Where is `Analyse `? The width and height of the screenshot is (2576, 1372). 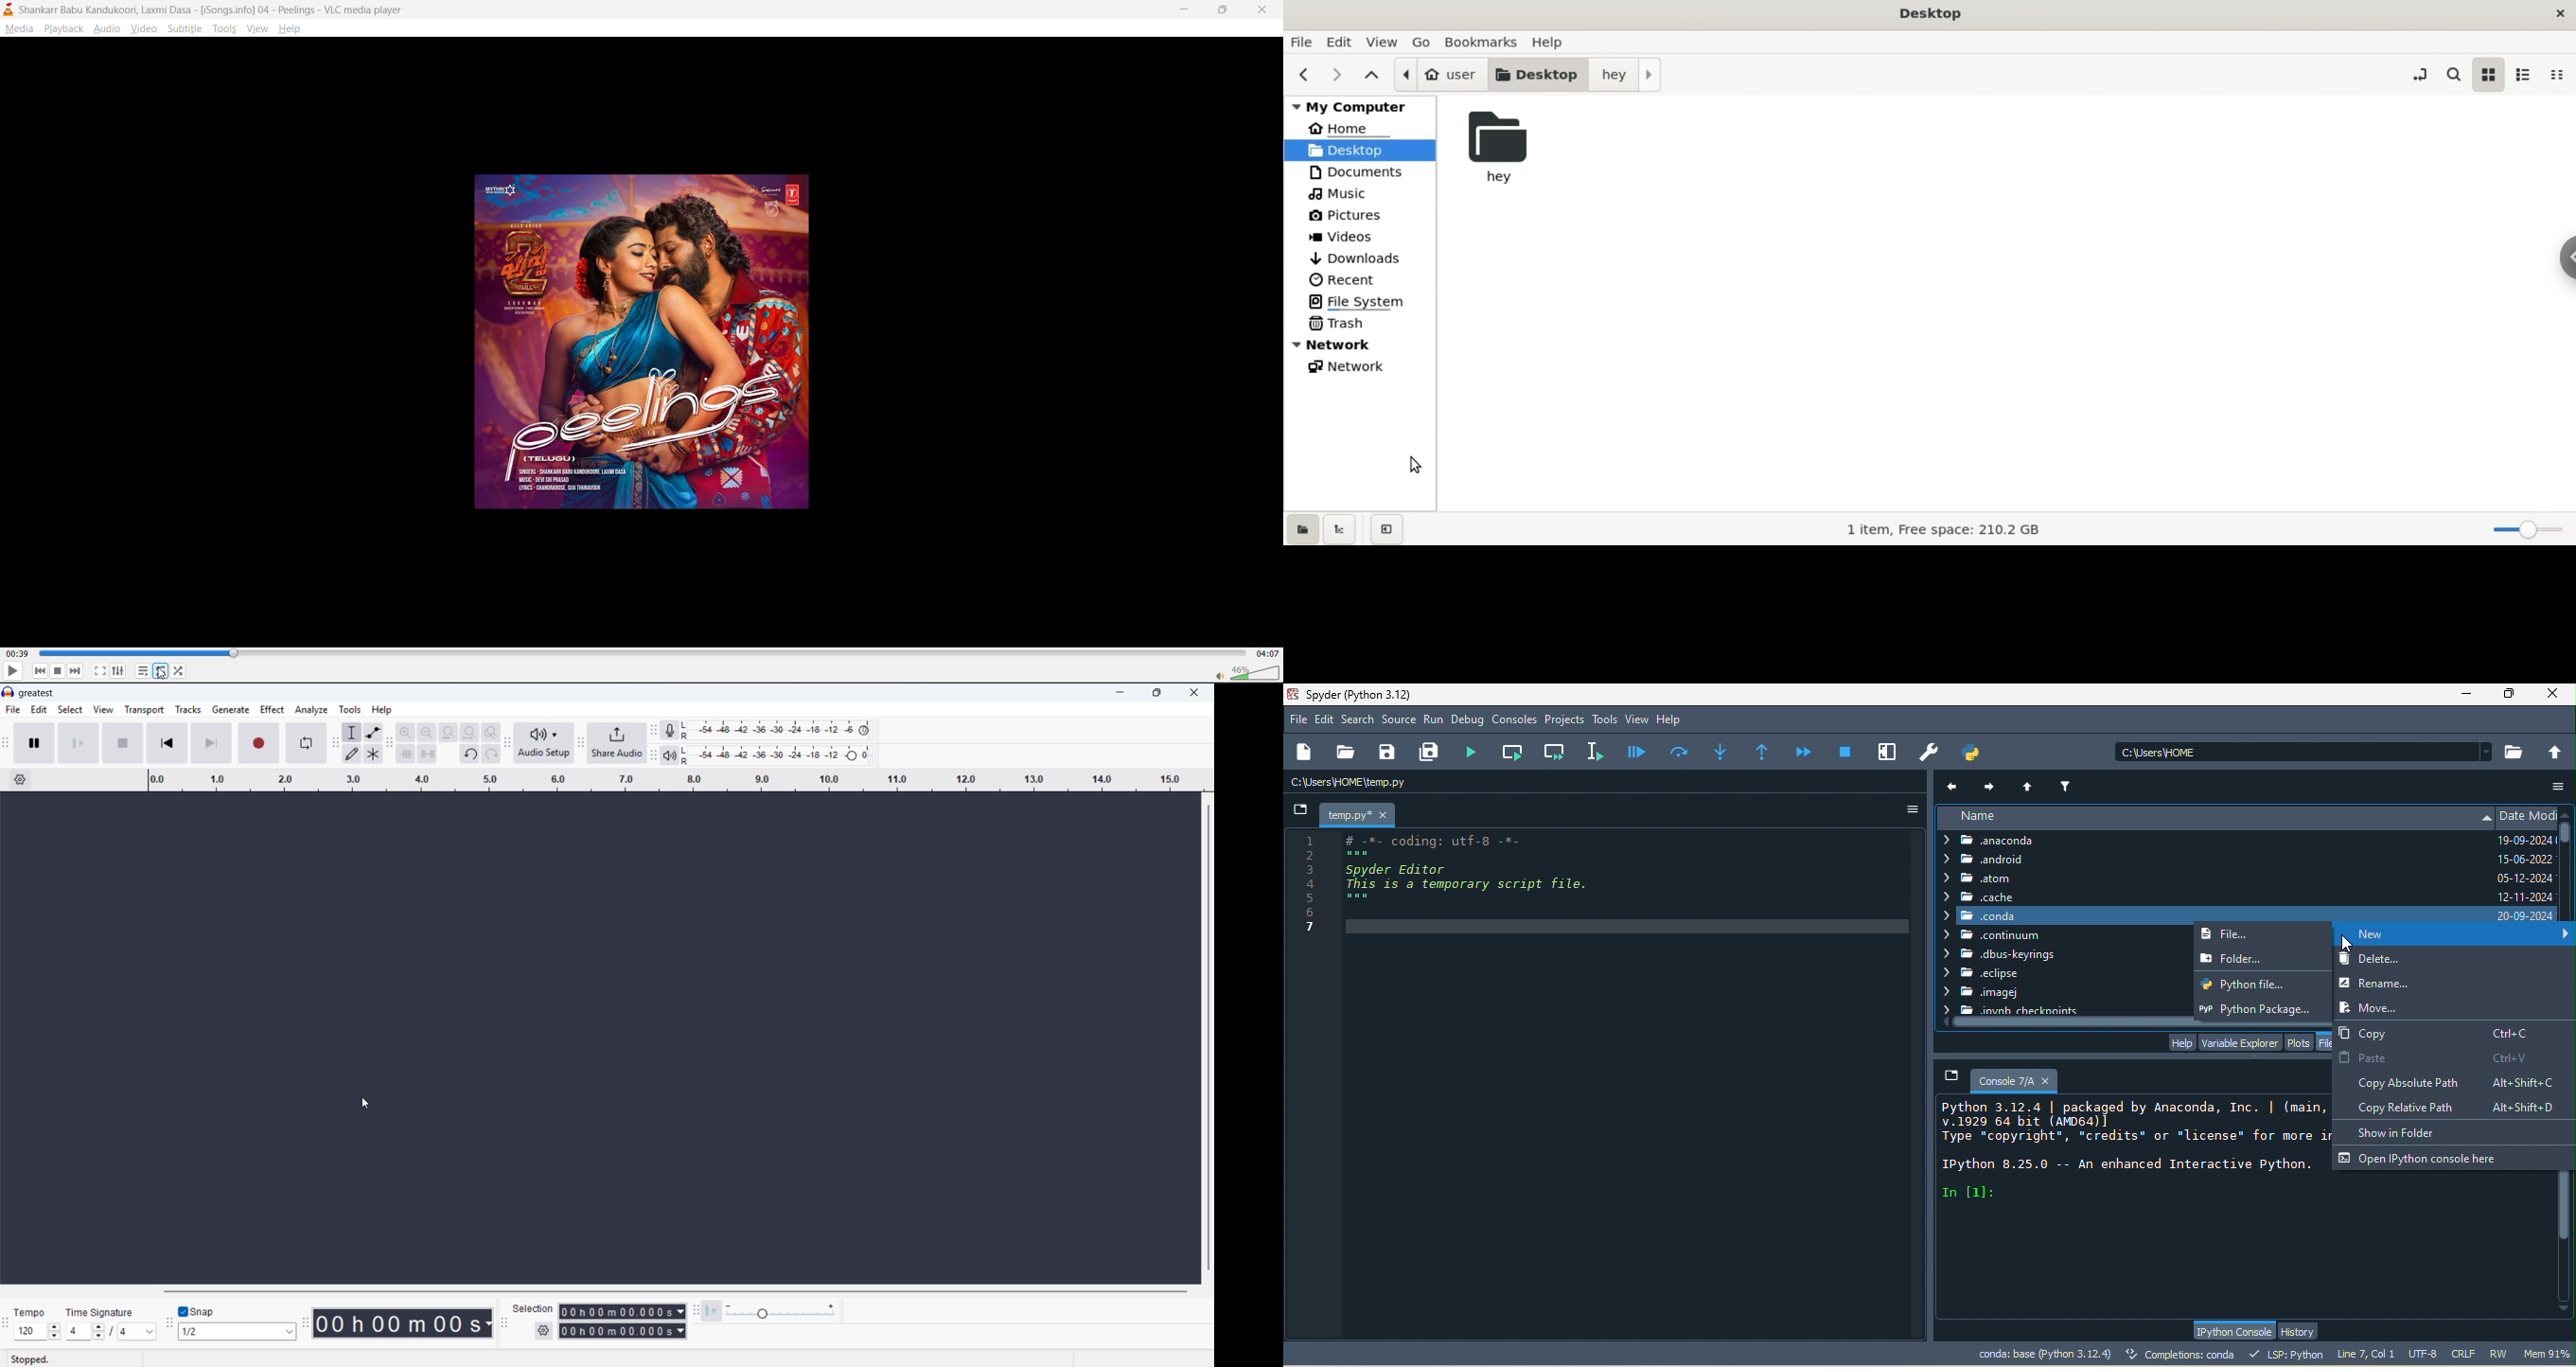
Analyse  is located at coordinates (313, 710).